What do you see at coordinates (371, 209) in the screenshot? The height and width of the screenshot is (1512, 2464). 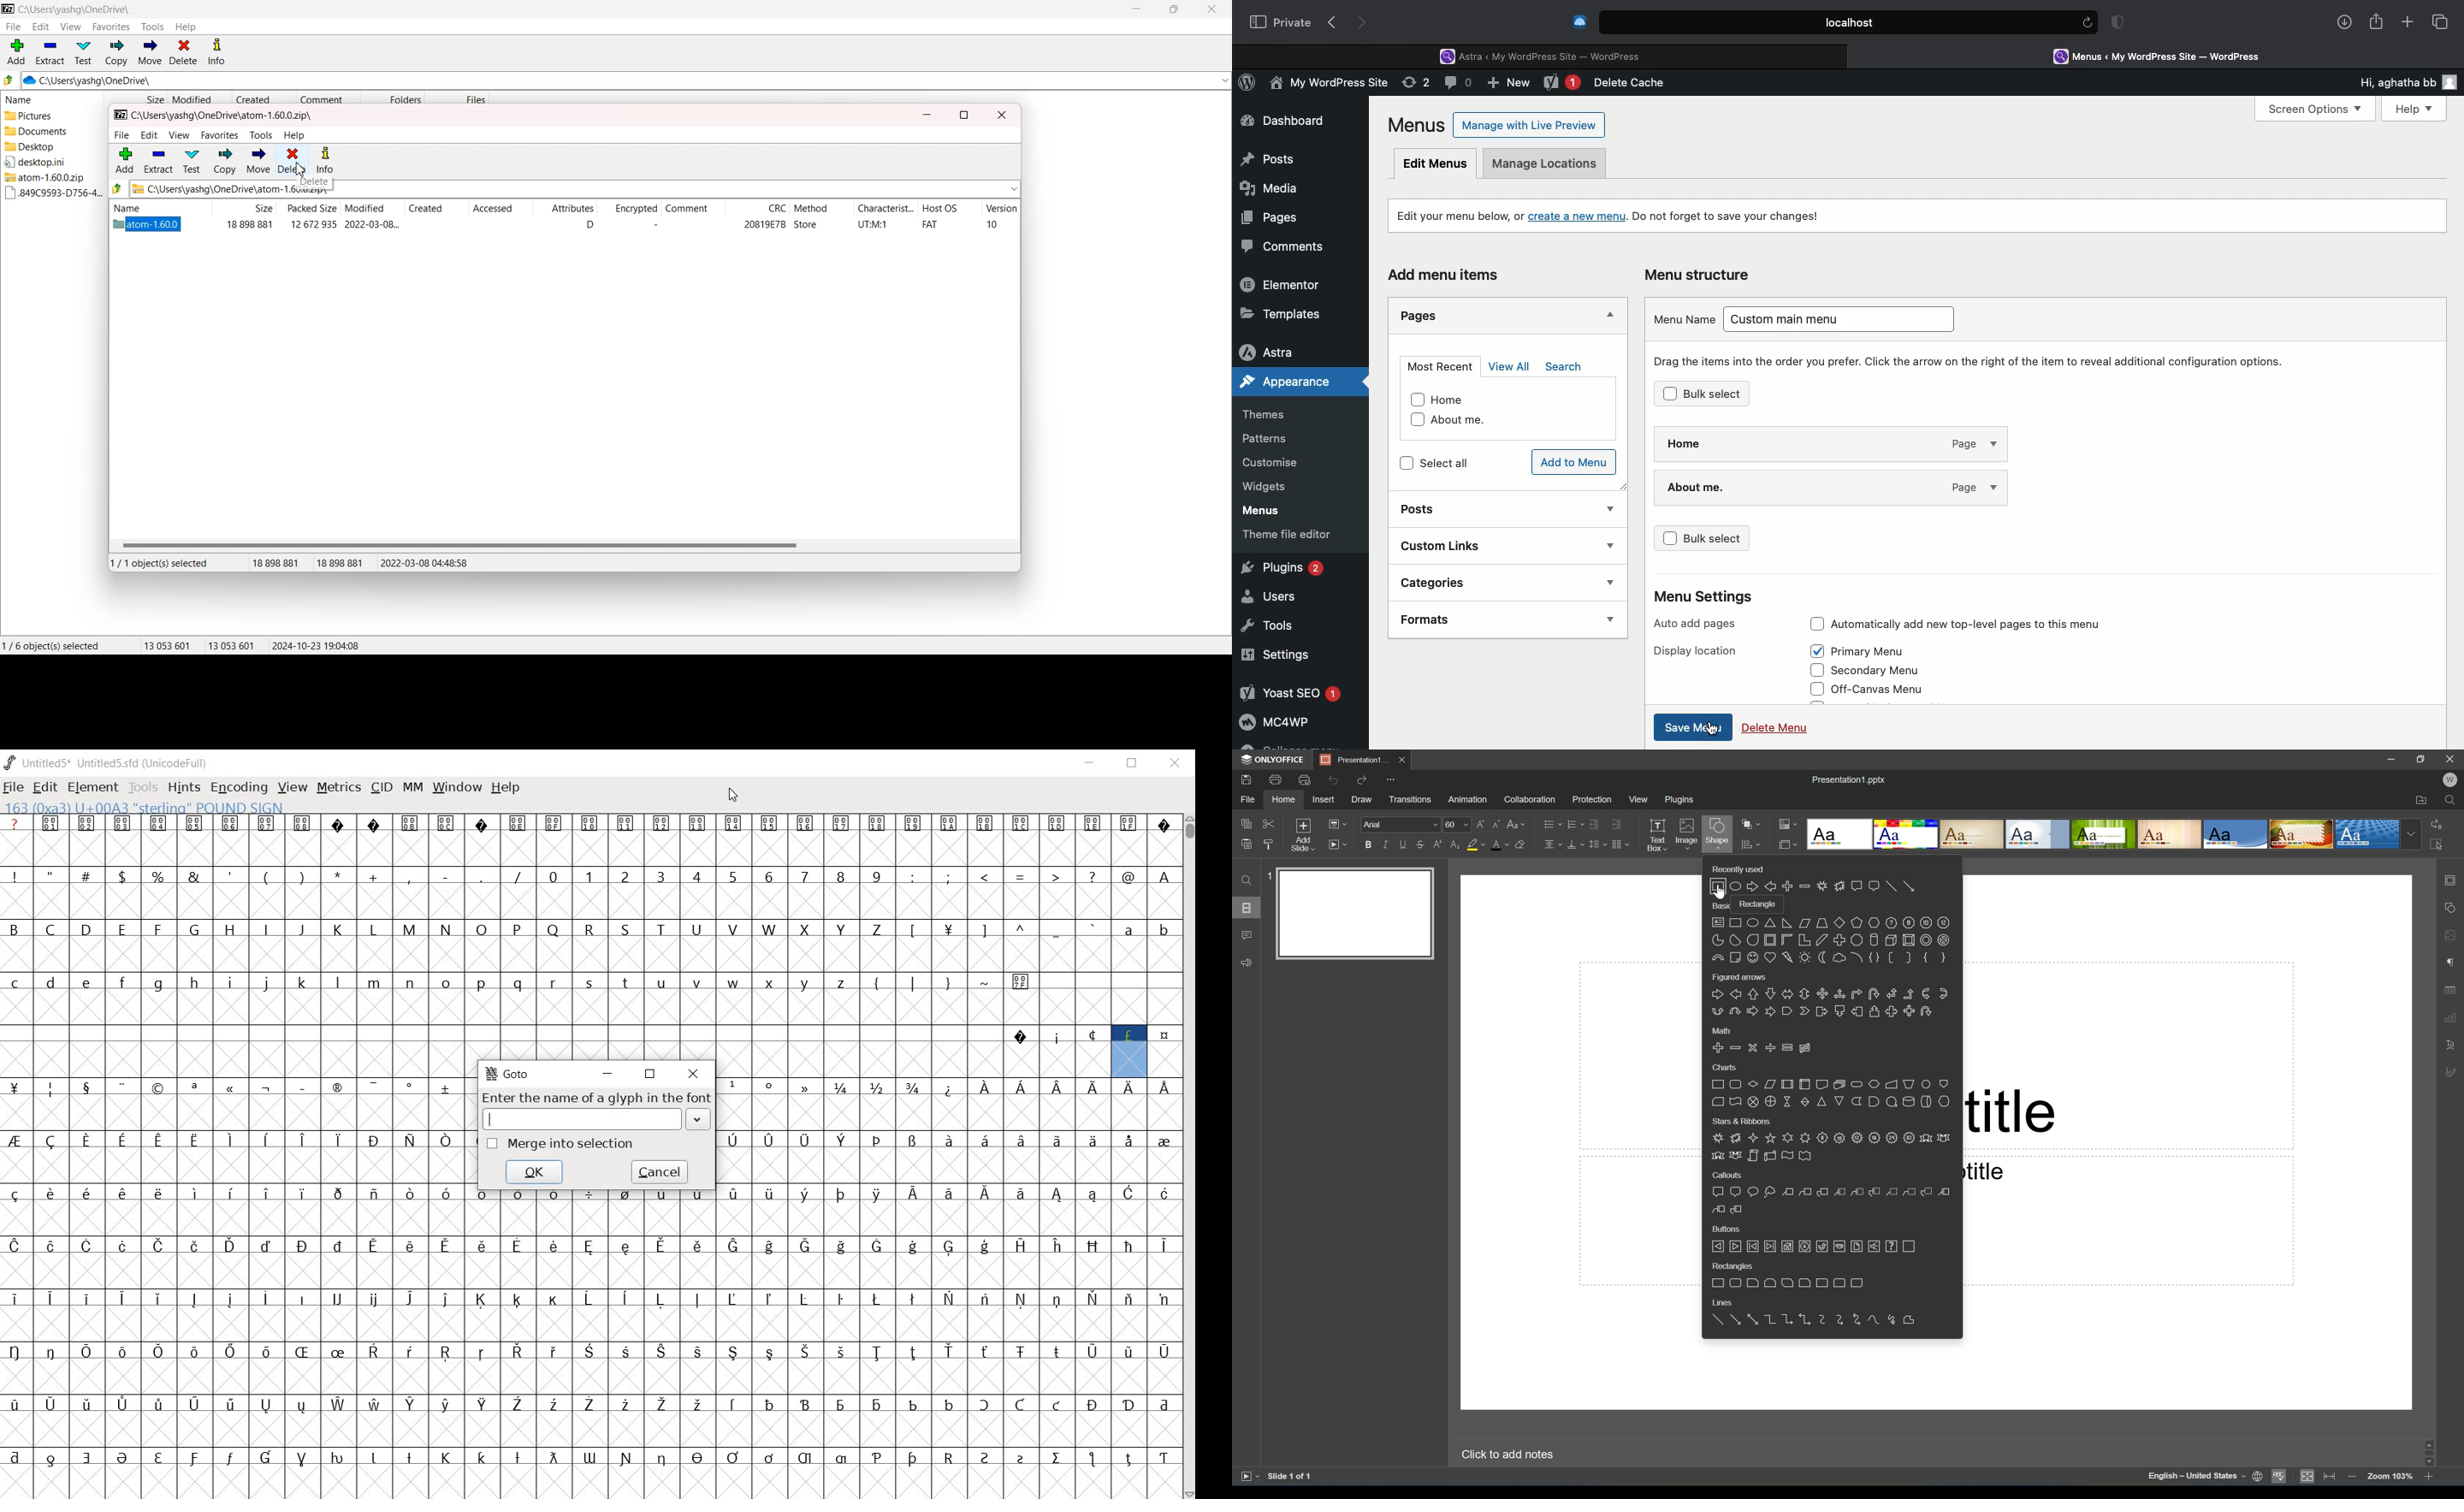 I see `Modified` at bounding box center [371, 209].